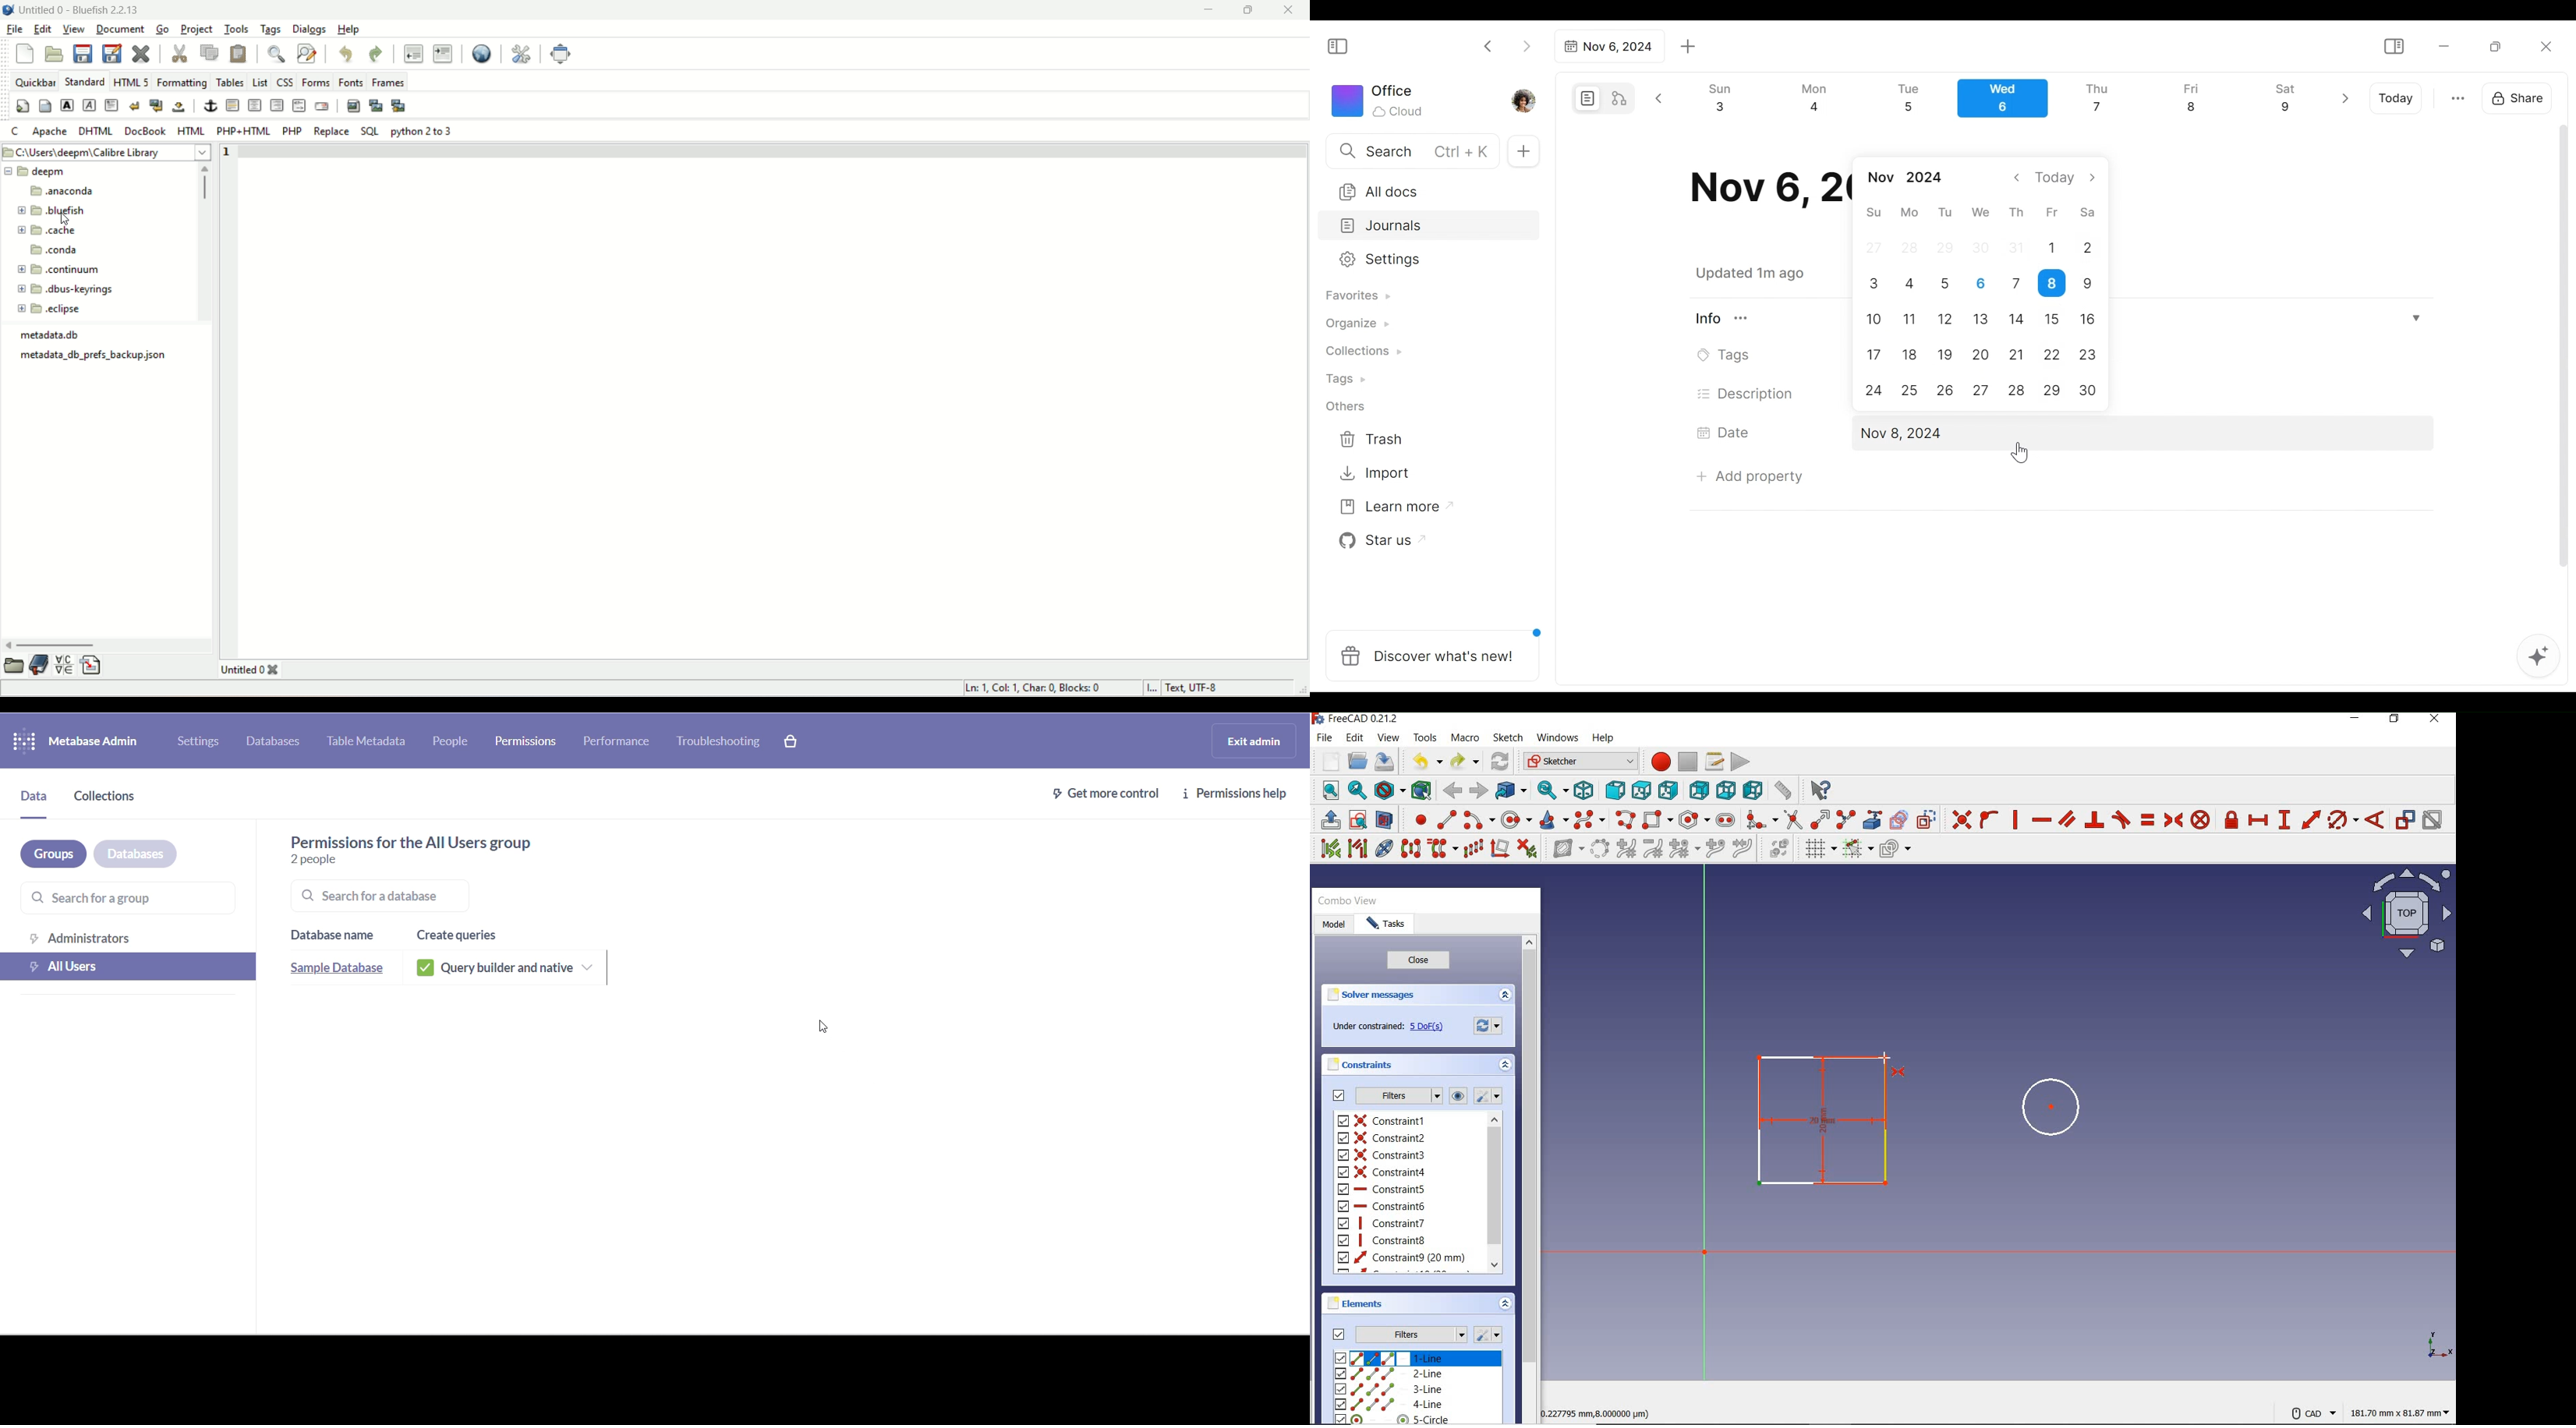  I want to click on Filters, so click(1414, 1332).